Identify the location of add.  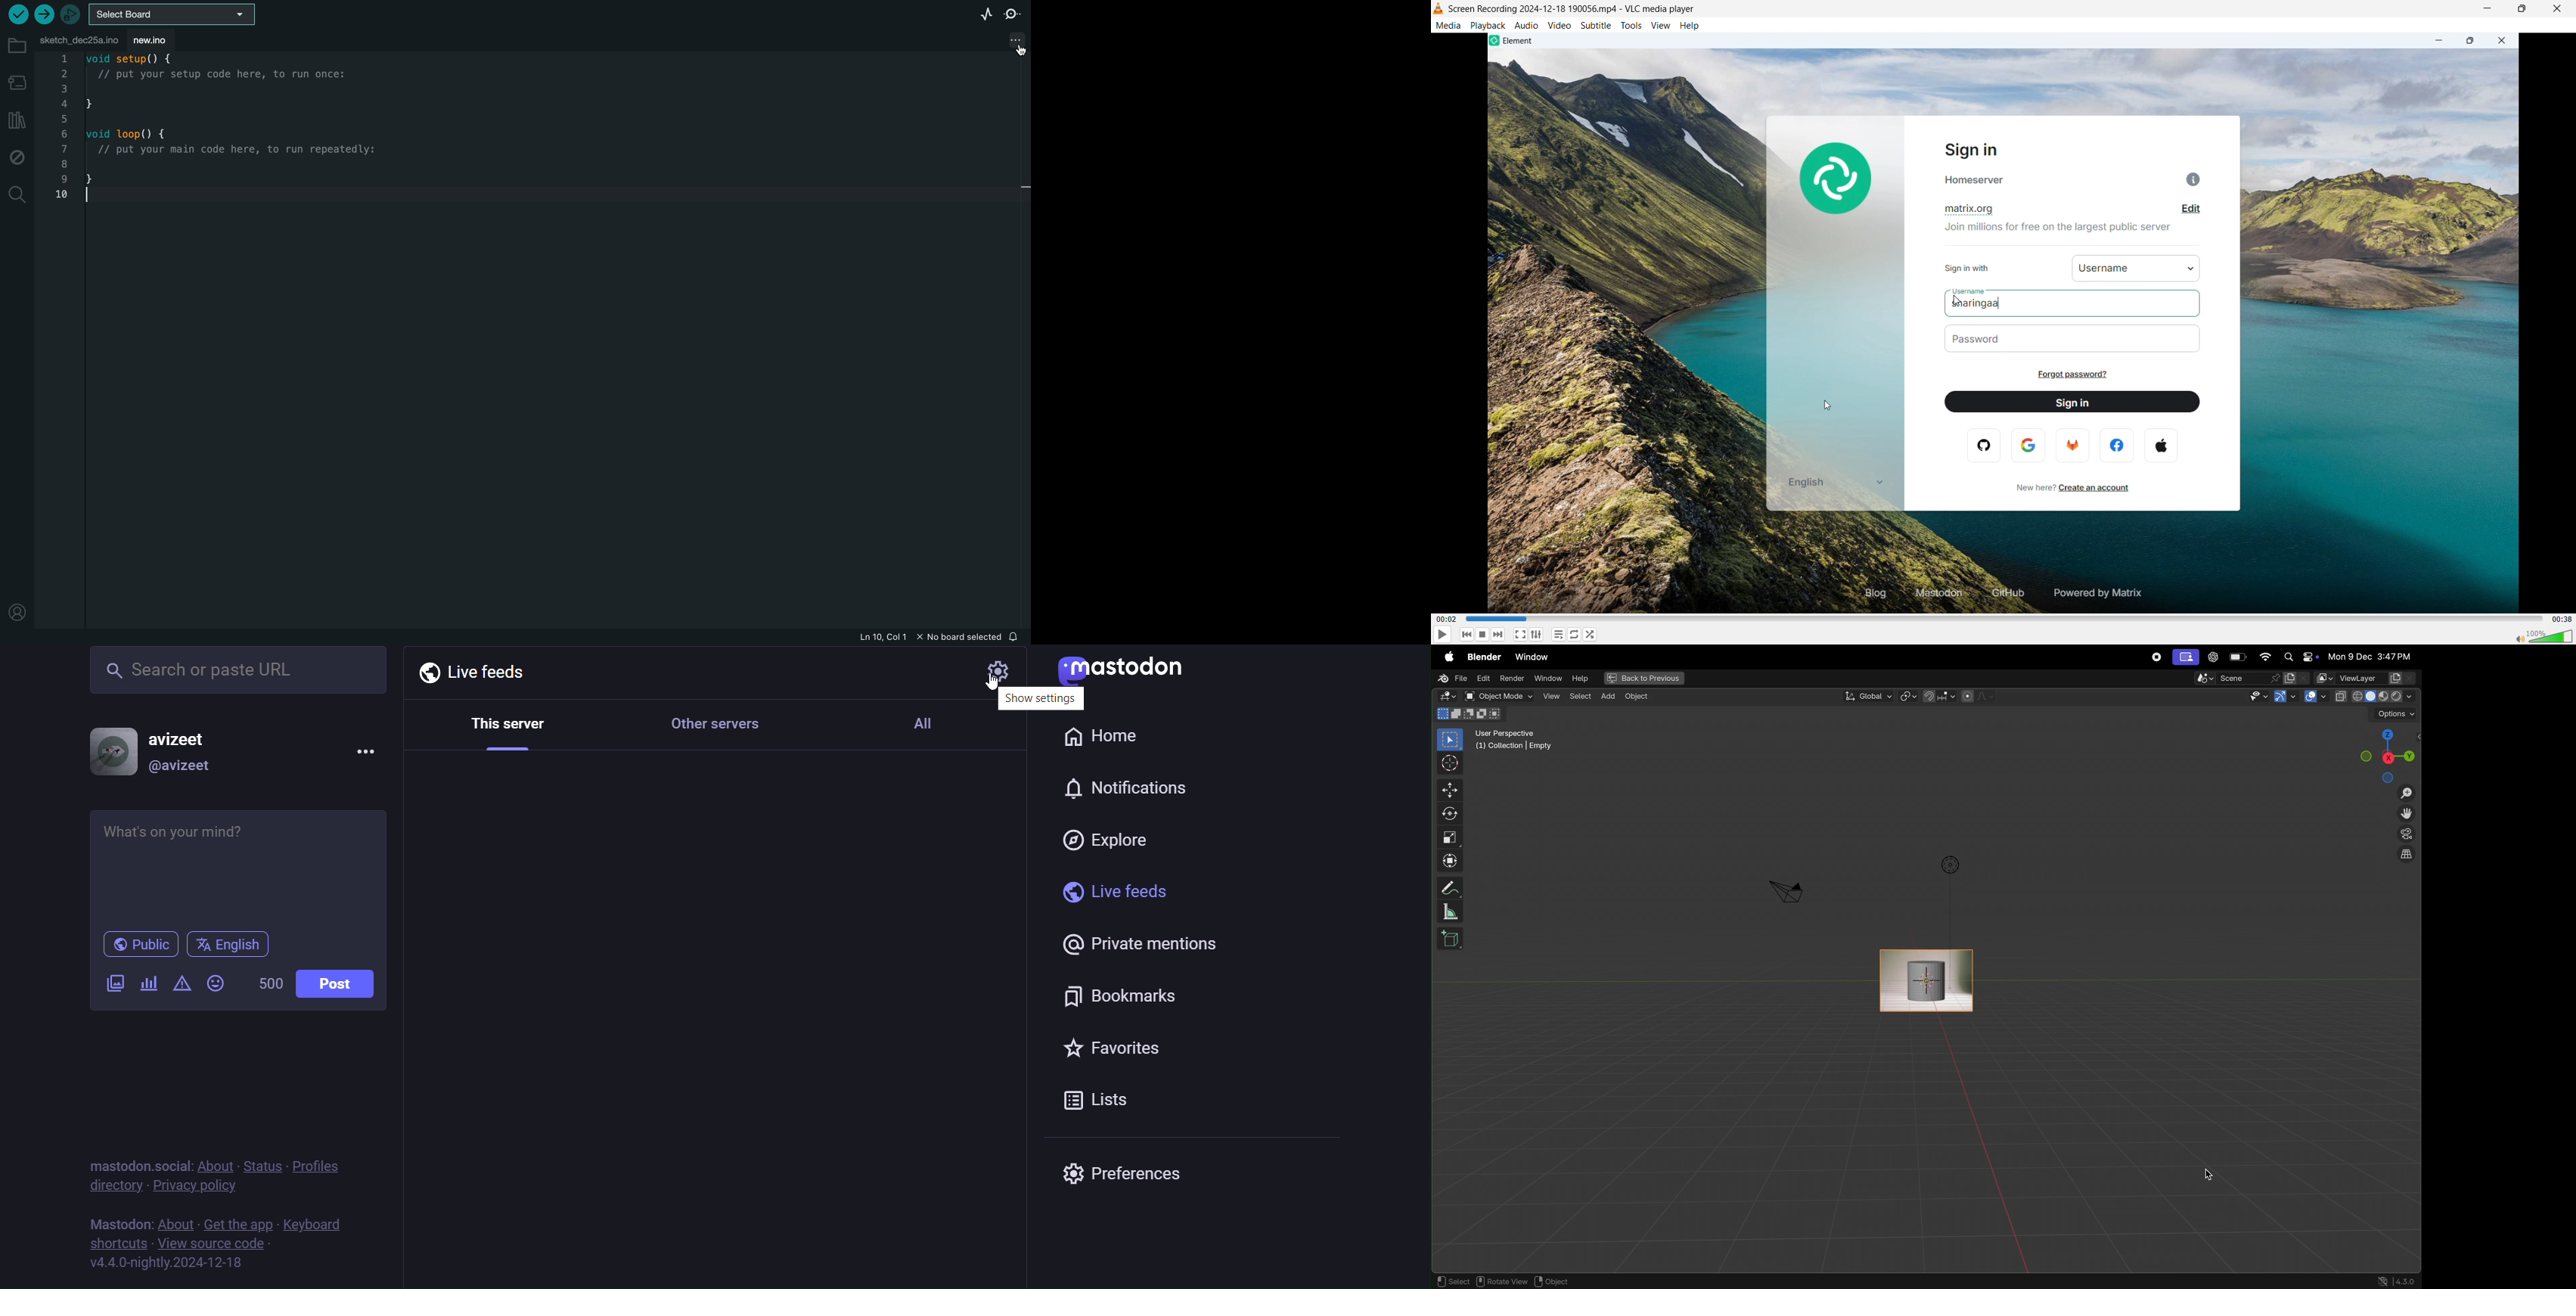
(1608, 697).